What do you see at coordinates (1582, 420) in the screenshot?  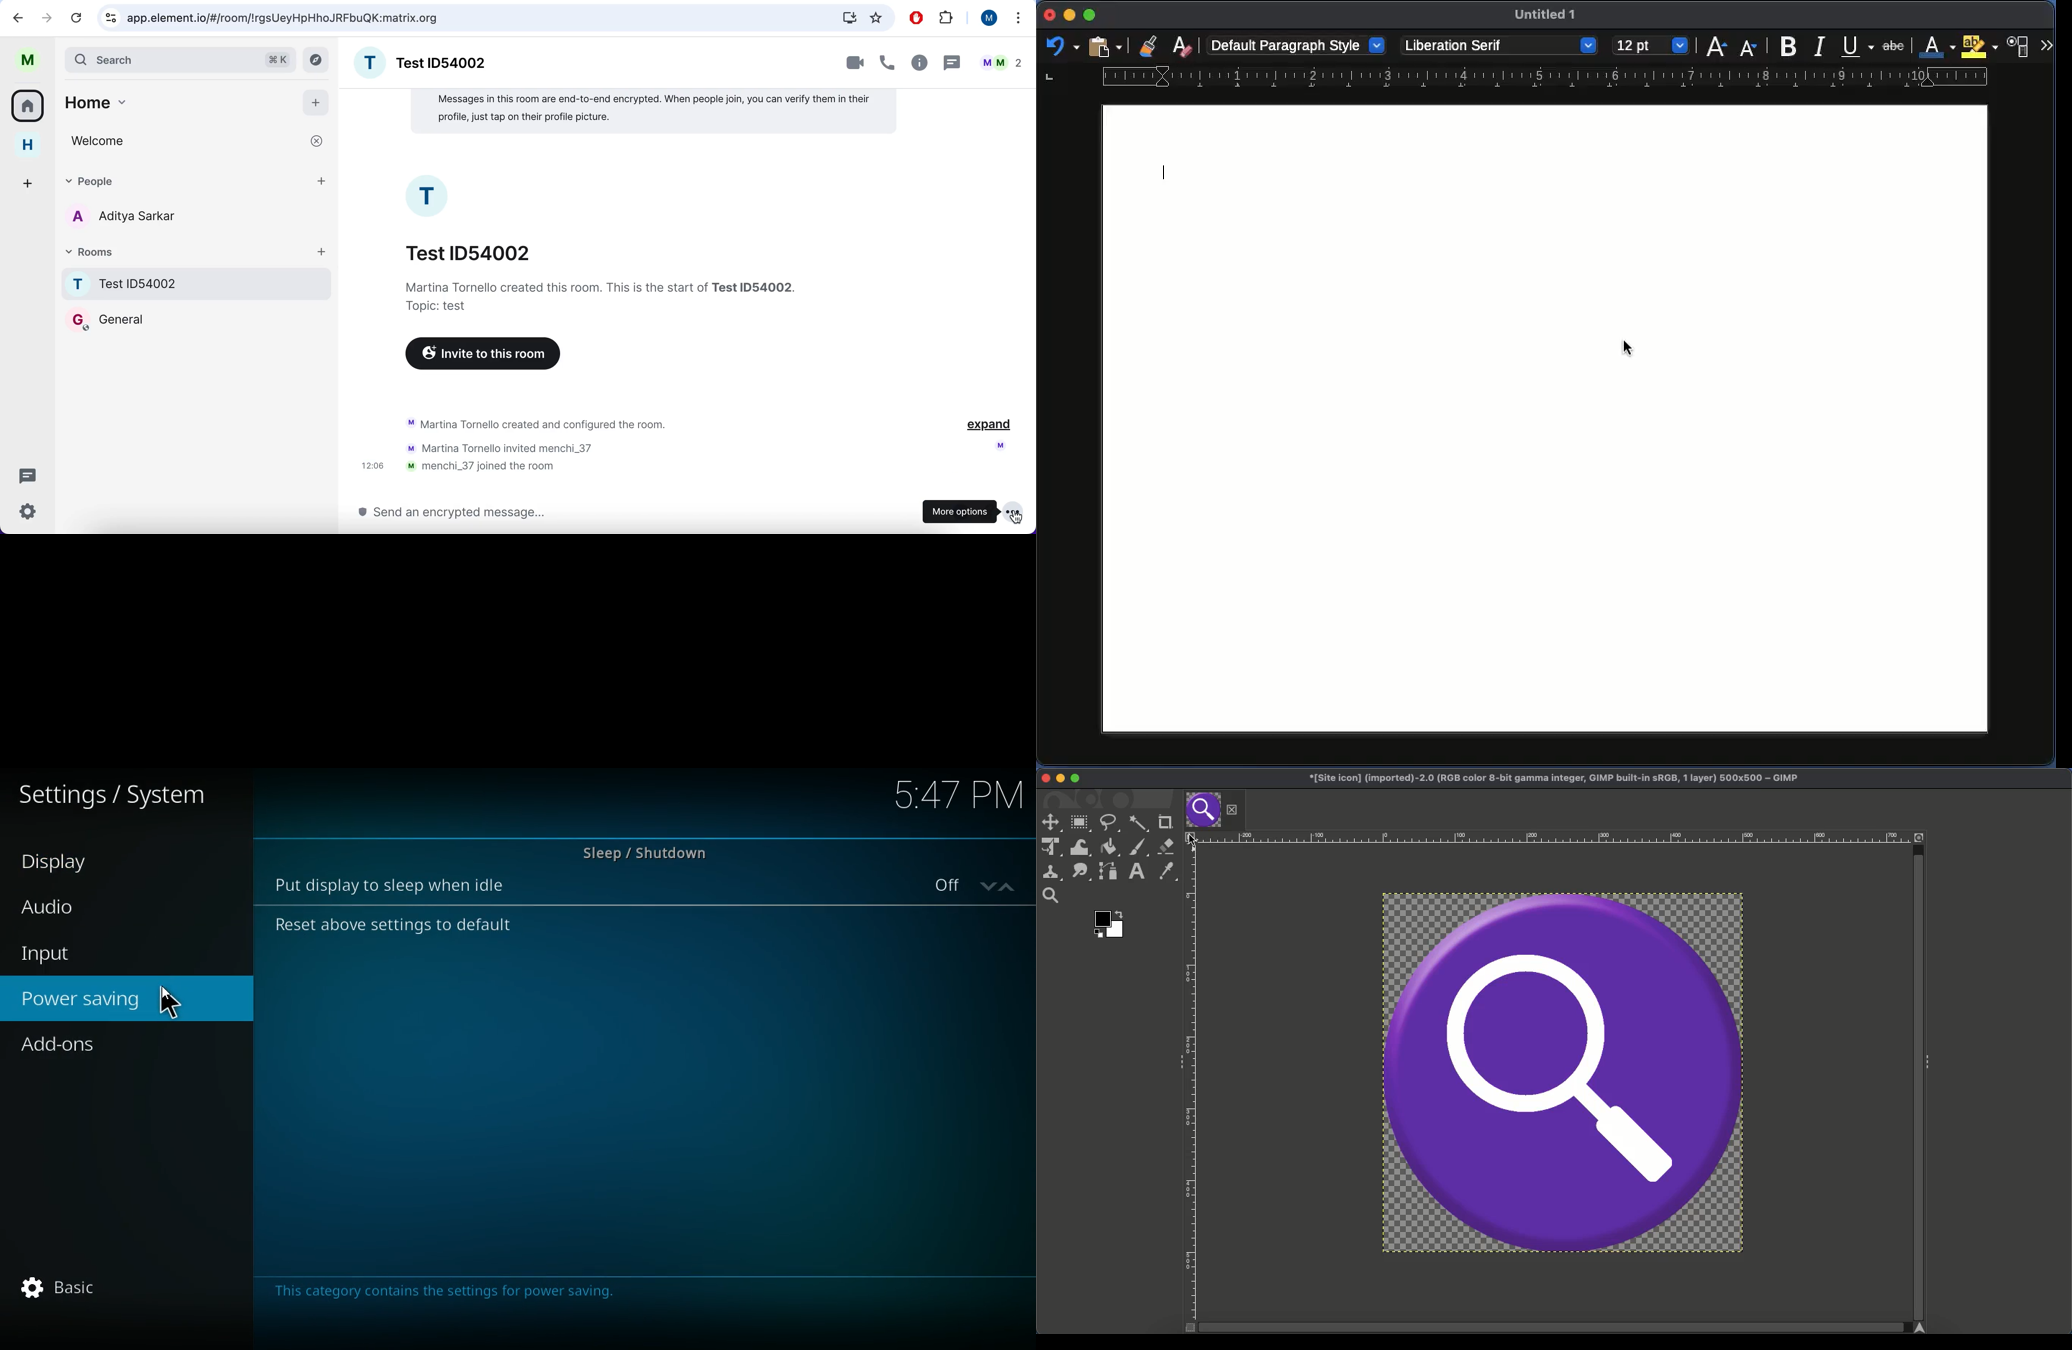 I see `Page` at bounding box center [1582, 420].